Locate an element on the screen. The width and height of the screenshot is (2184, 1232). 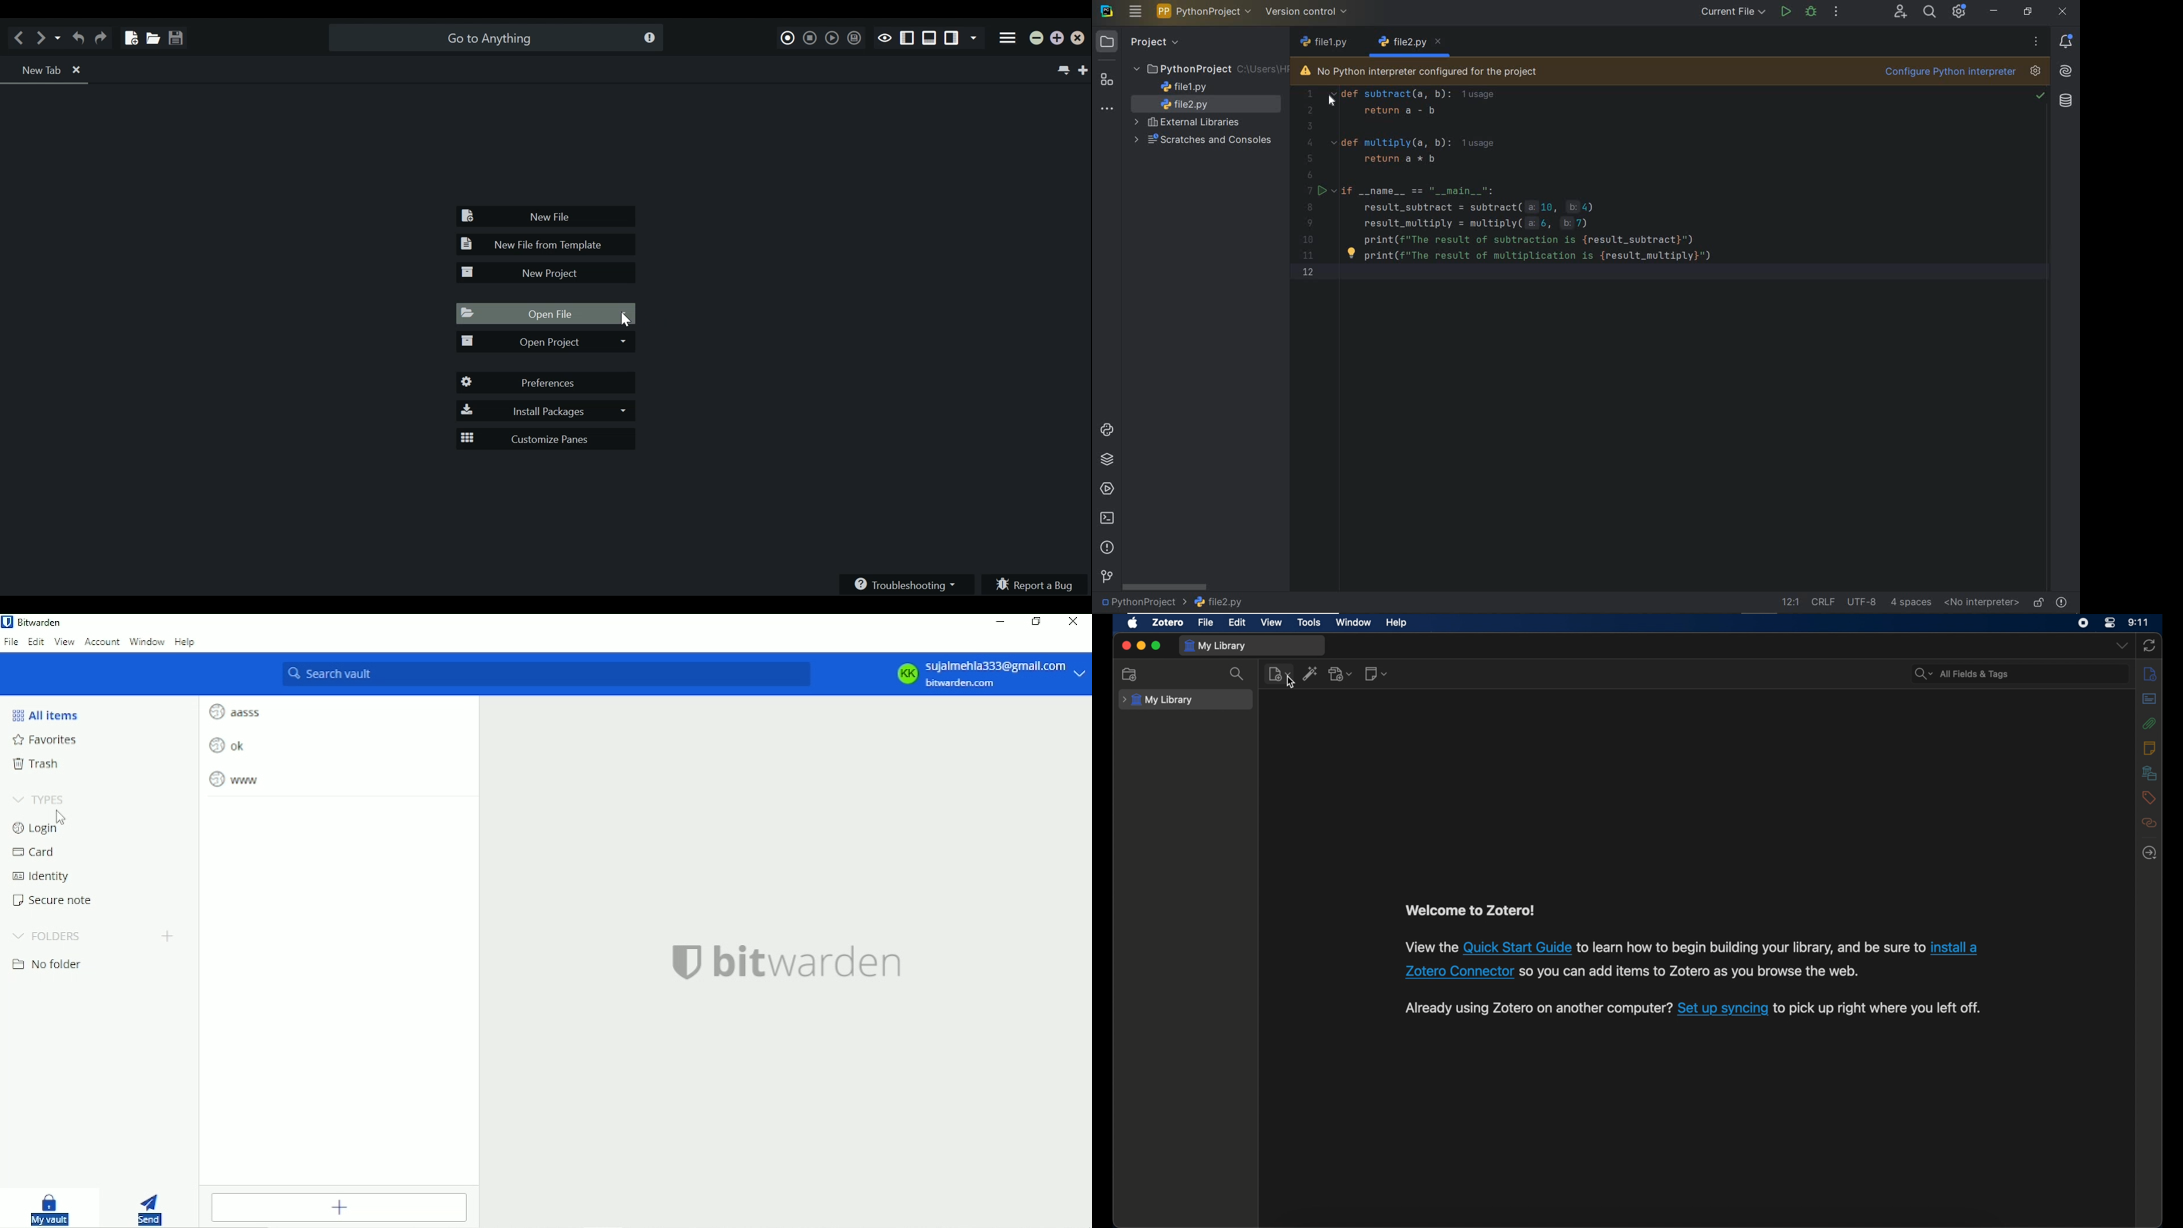
Identity is located at coordinates (40, 877).